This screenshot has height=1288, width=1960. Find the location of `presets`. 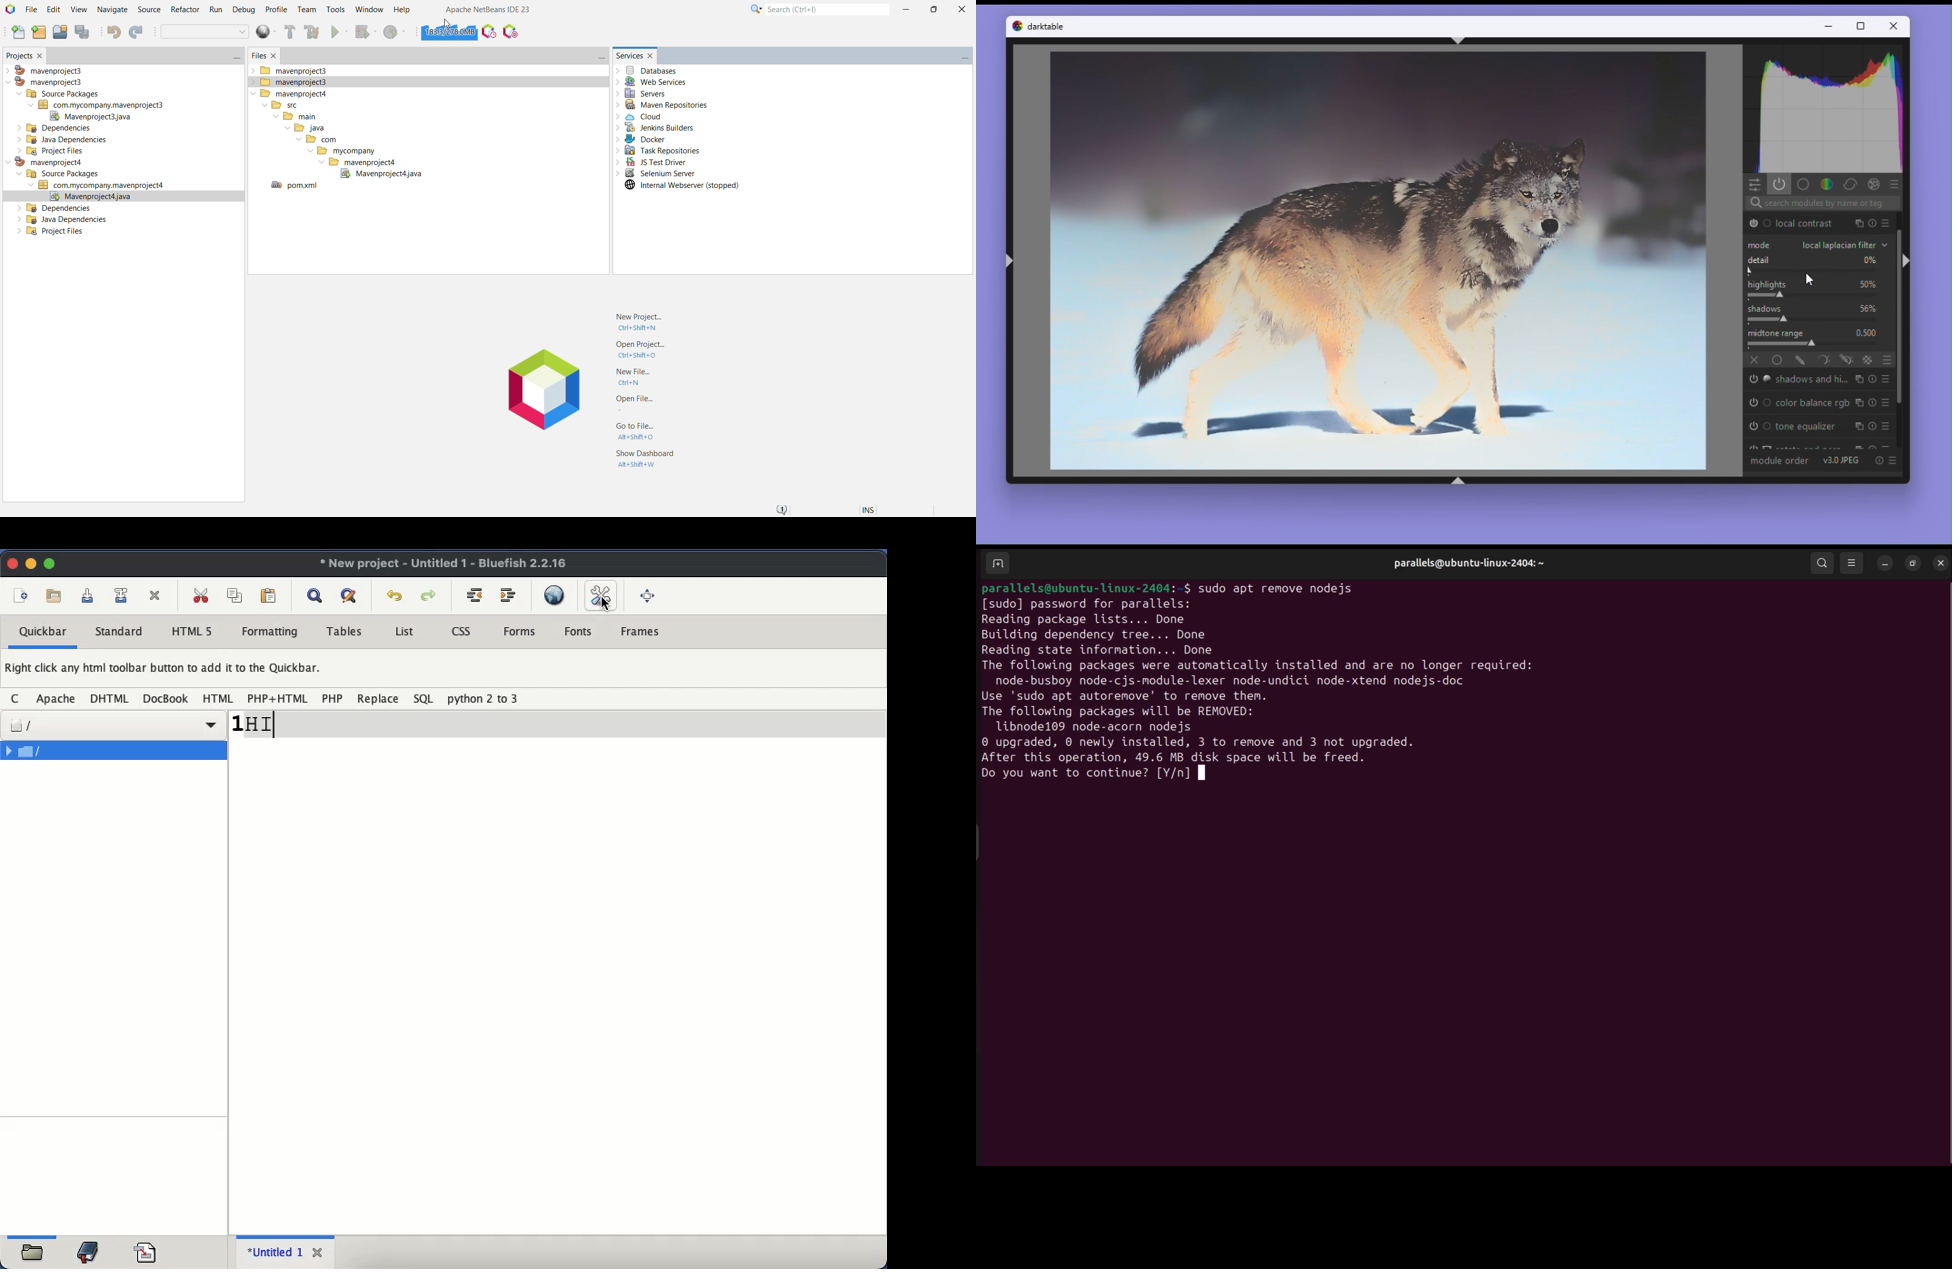

presets is located at coordinates (1886, 380).